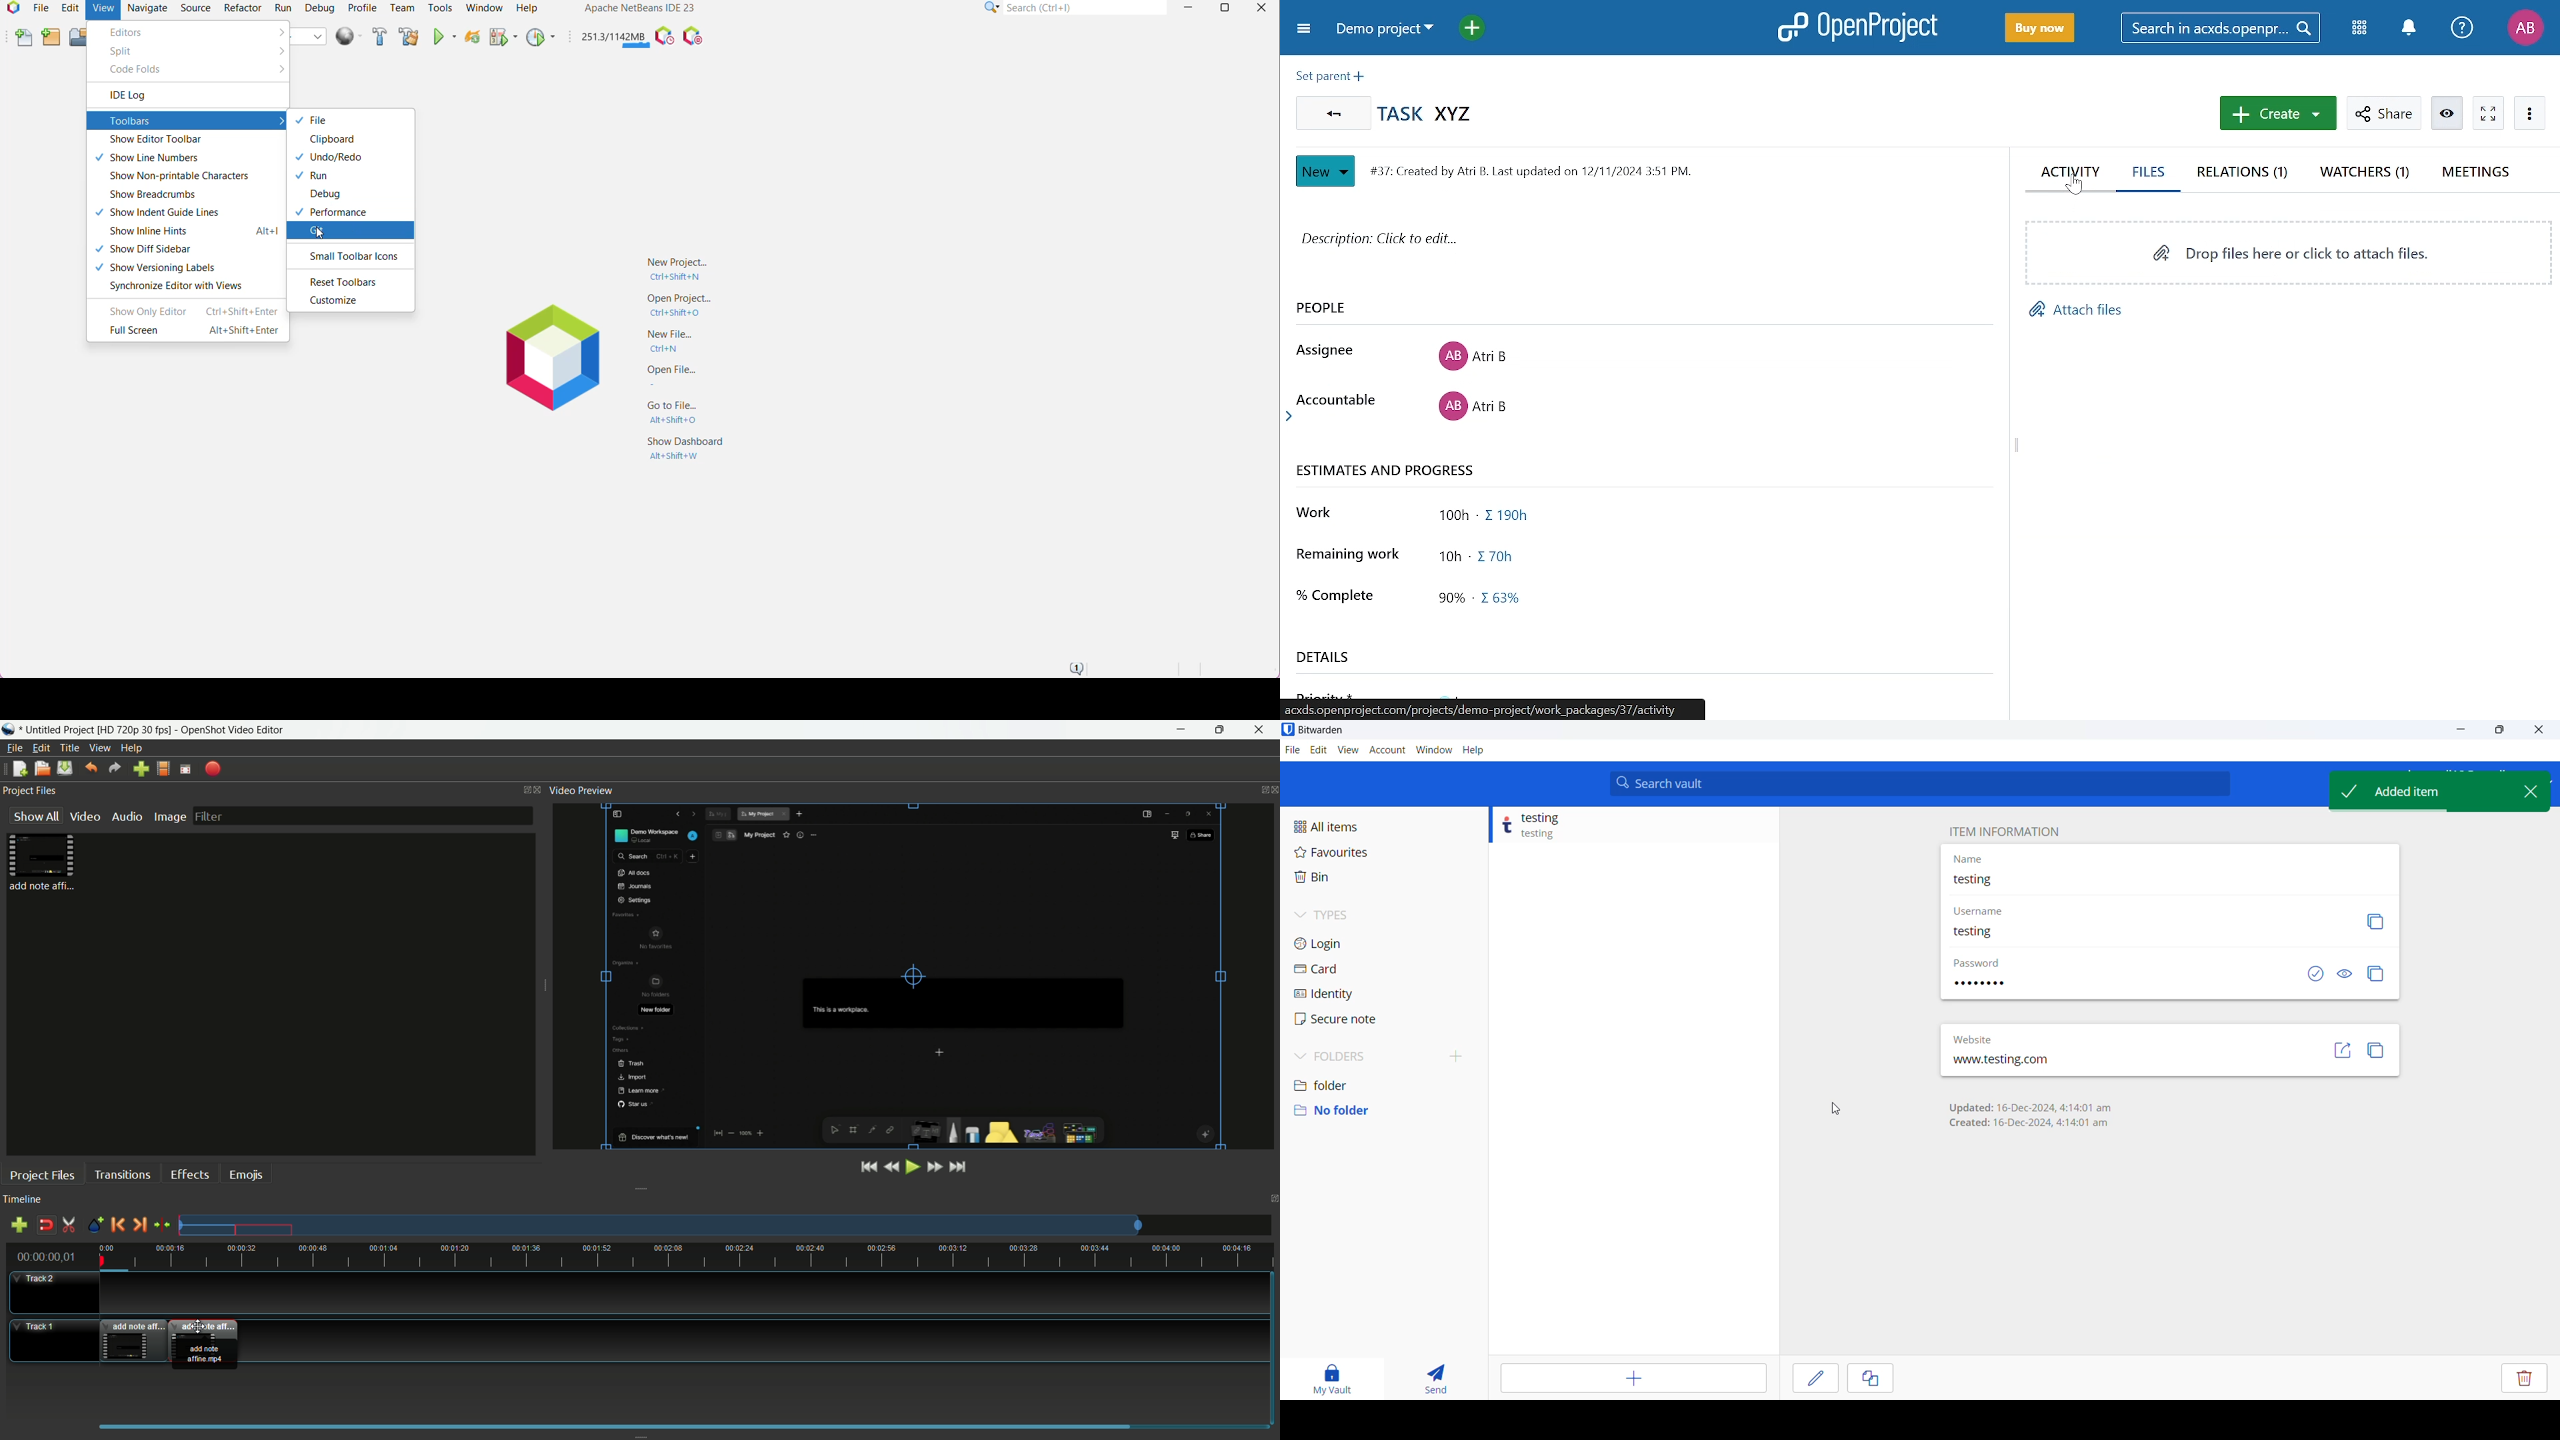  I want to click on track-2, so click(51, 1291).